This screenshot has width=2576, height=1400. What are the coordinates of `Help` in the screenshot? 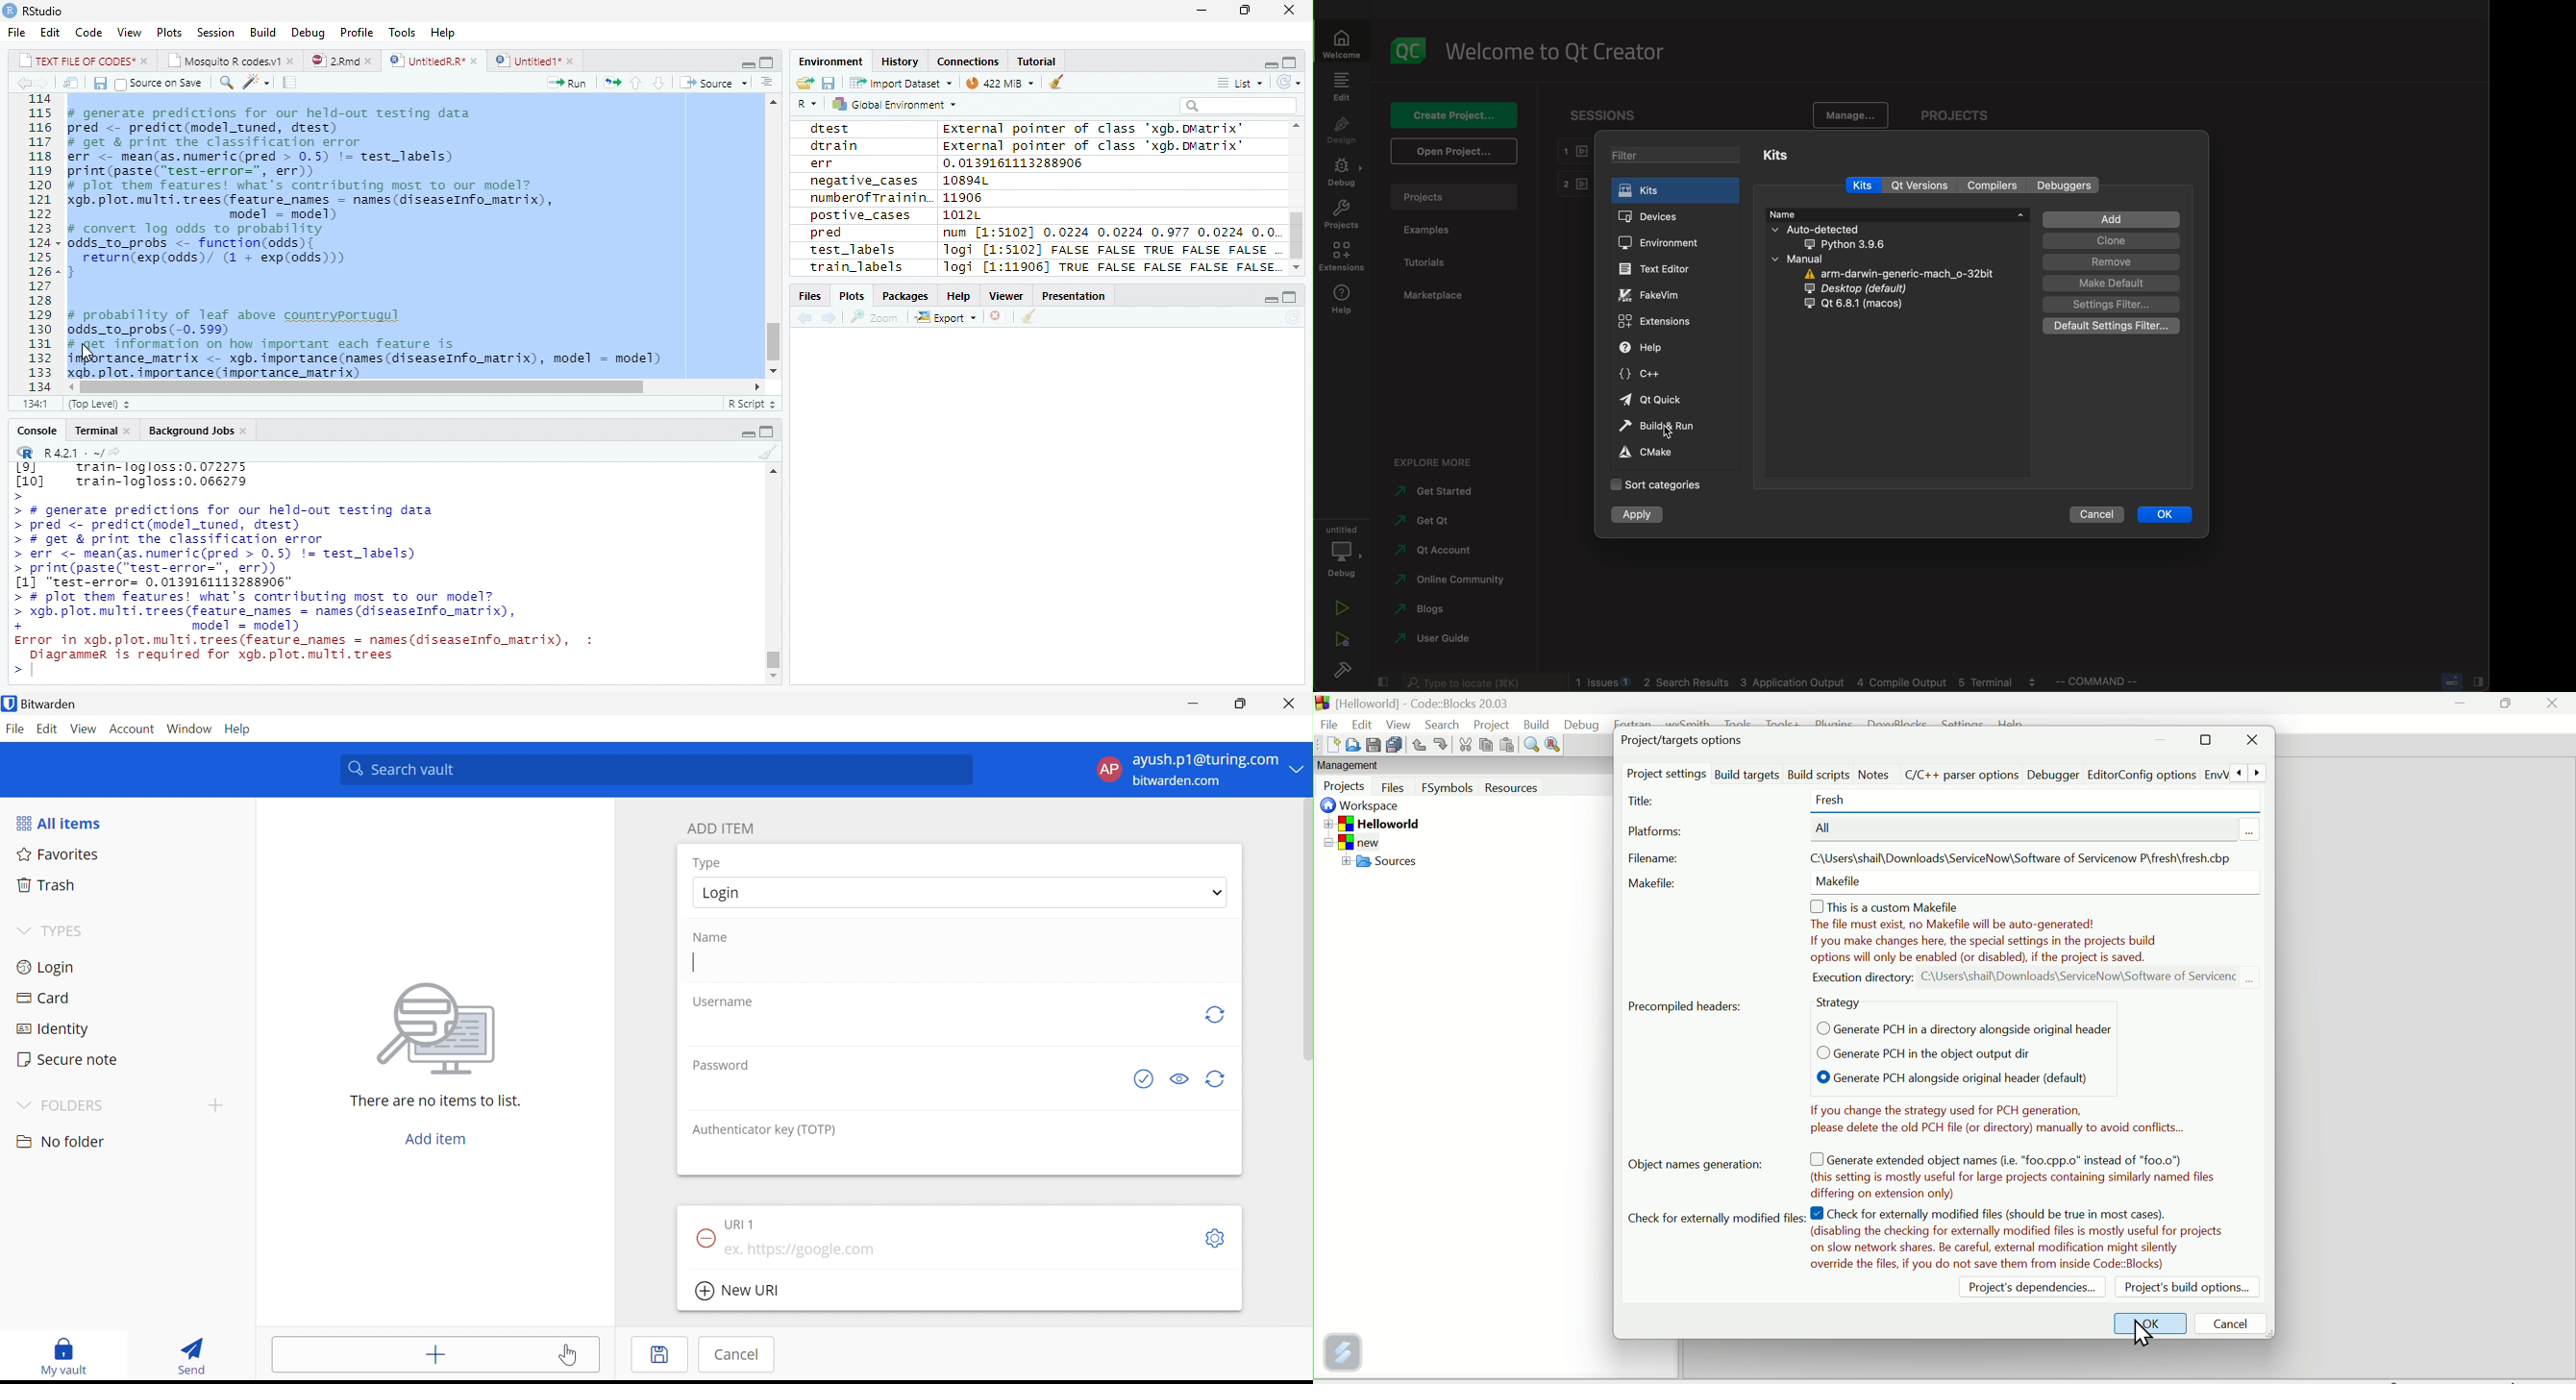 It's located at (445, 35).